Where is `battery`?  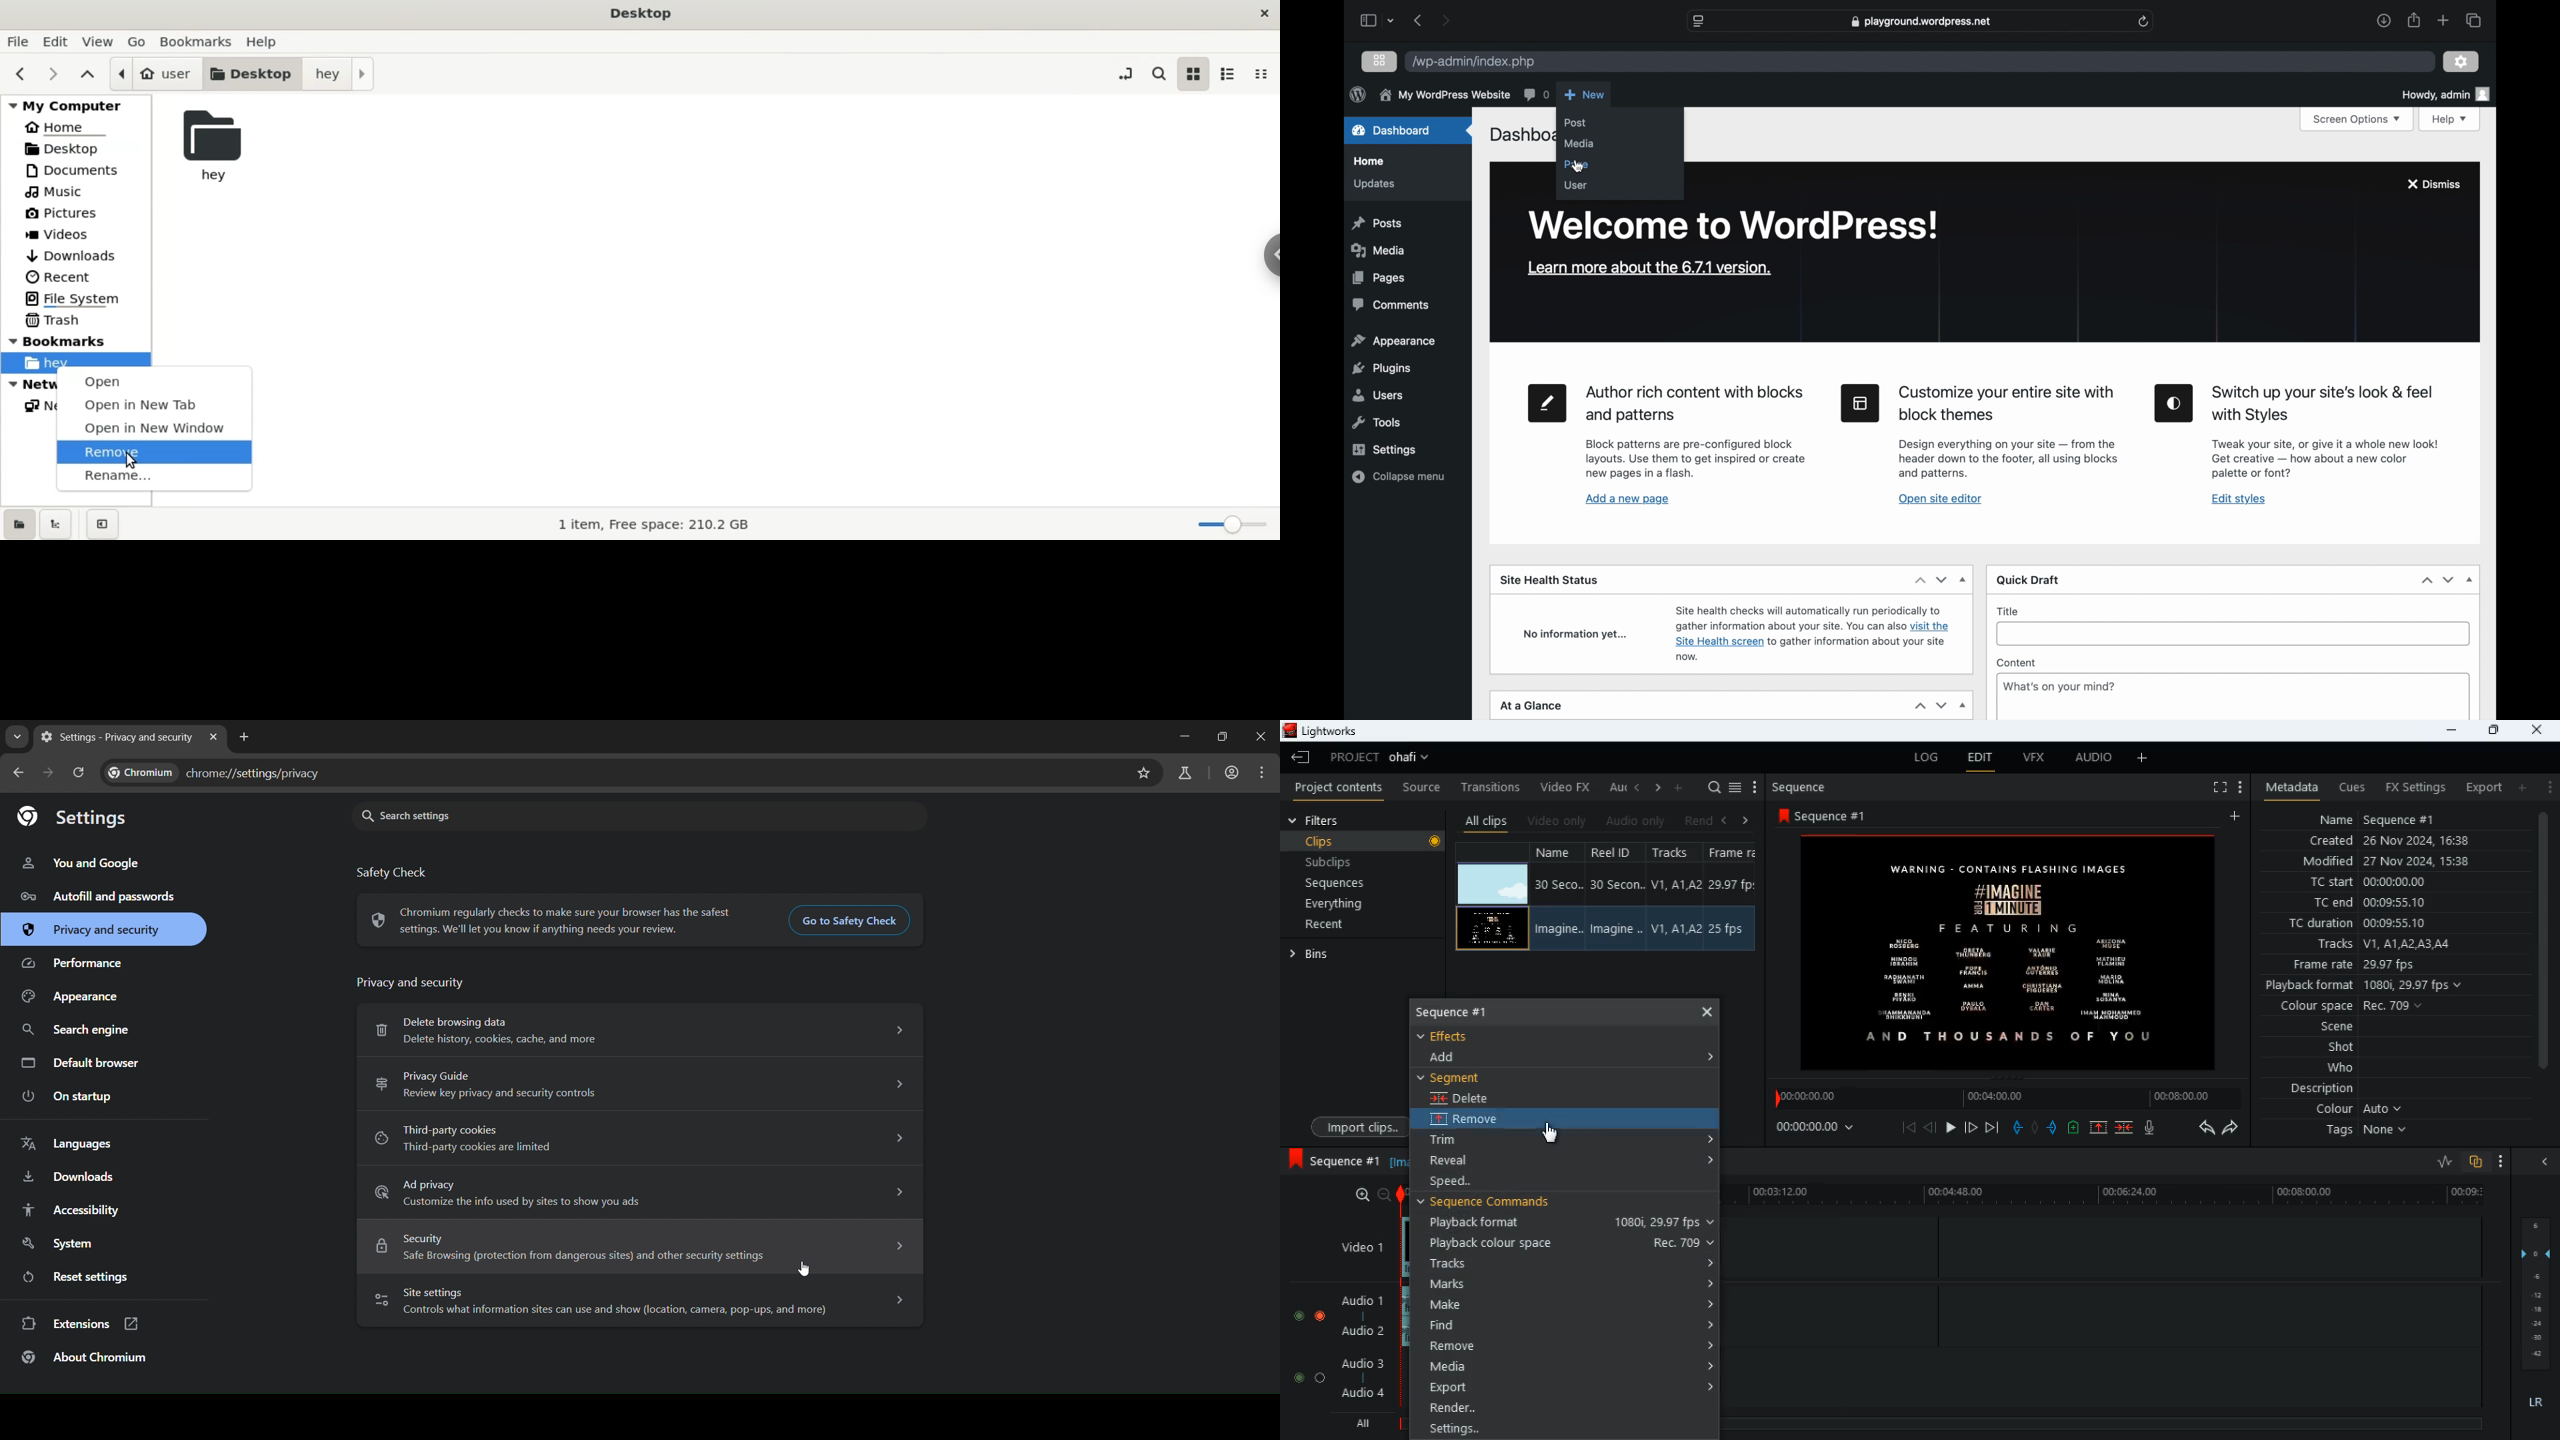
battery is located at coordinates (2075, 1129).